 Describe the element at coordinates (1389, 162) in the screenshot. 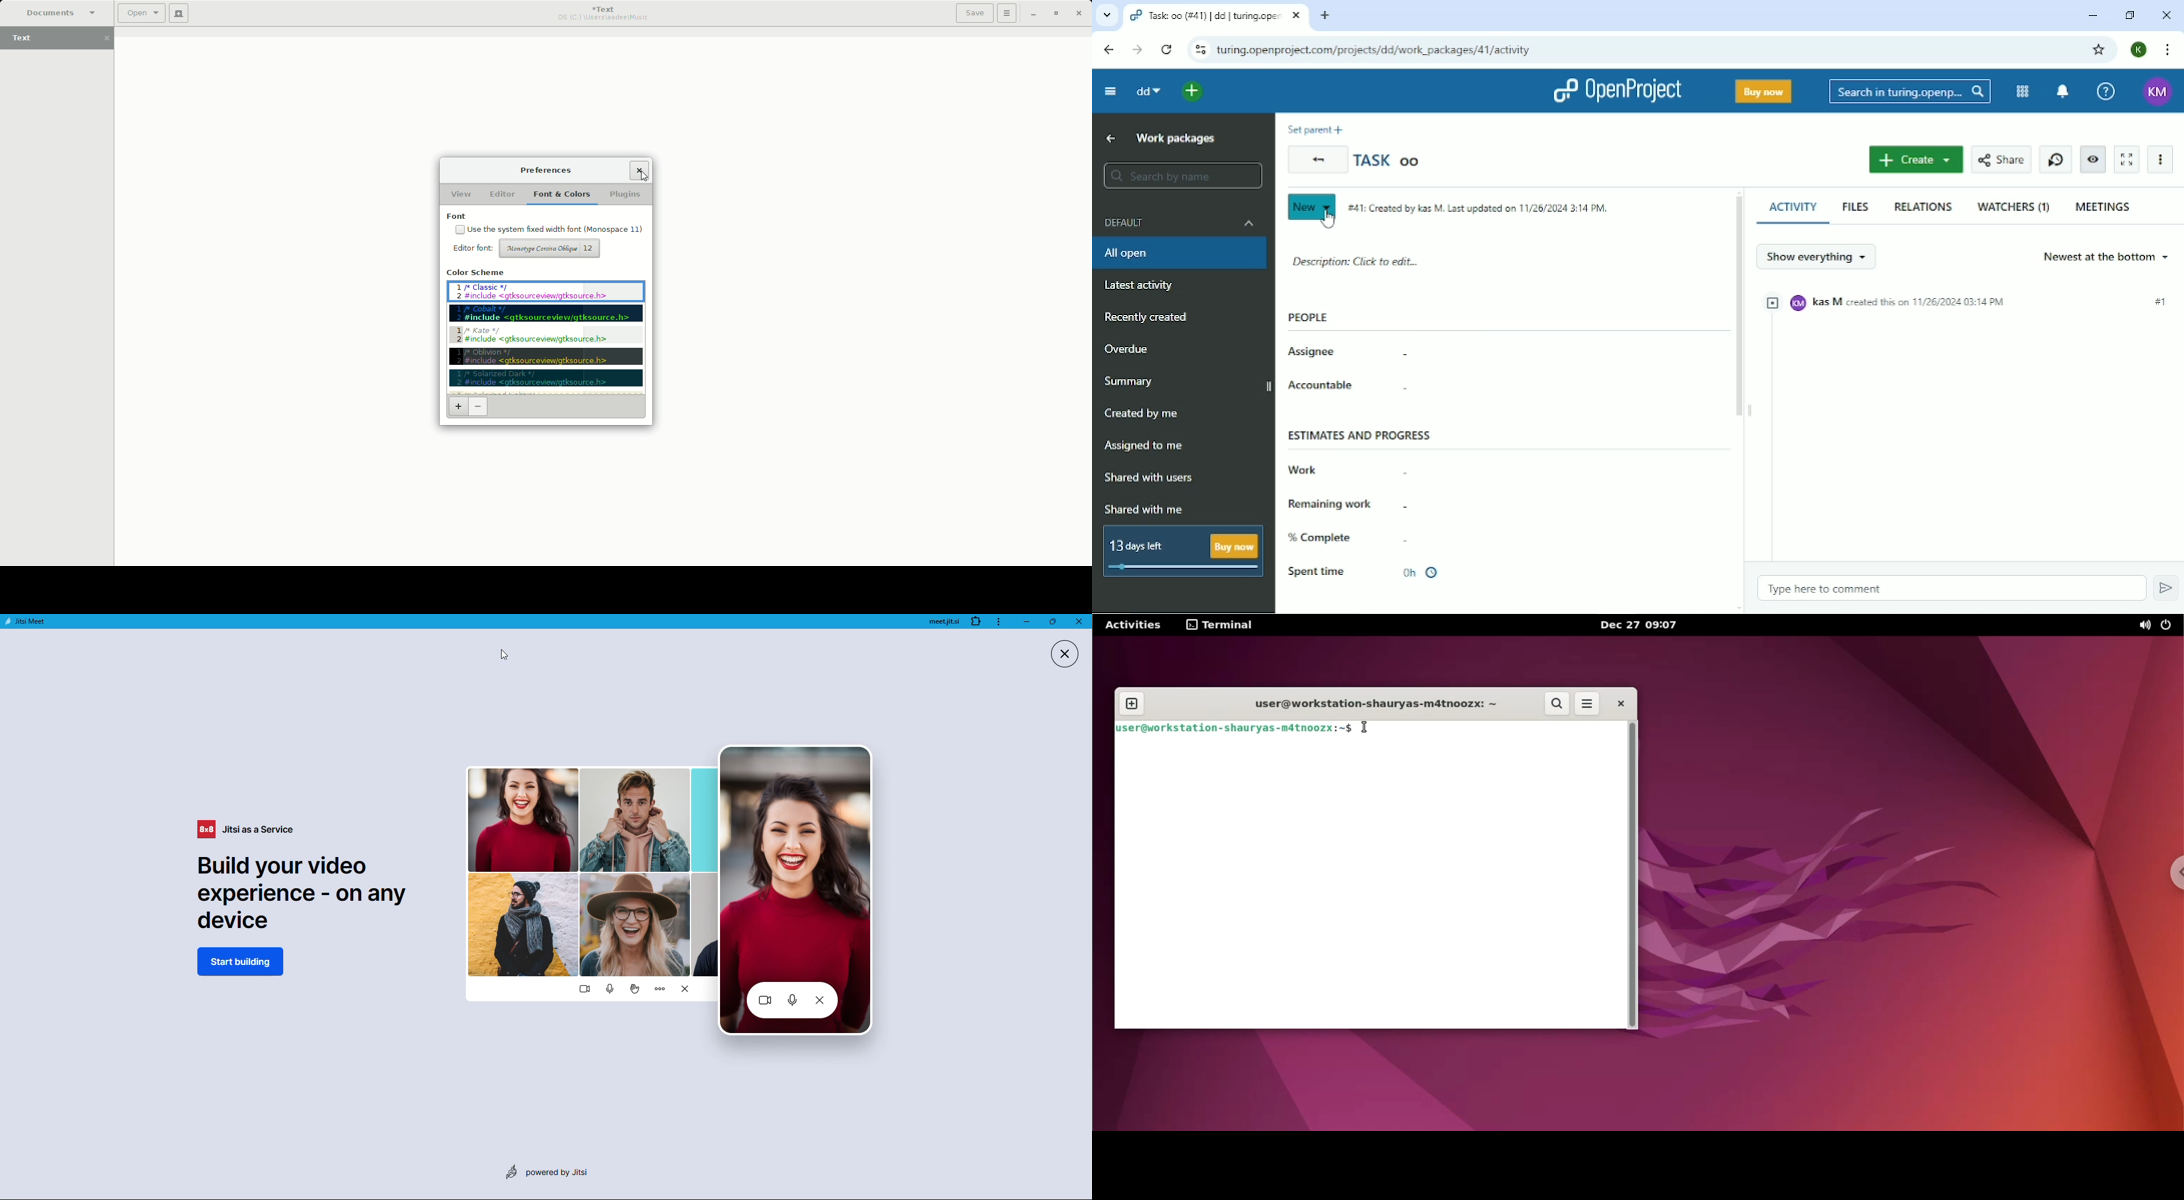

I see `Task oo` at that location.